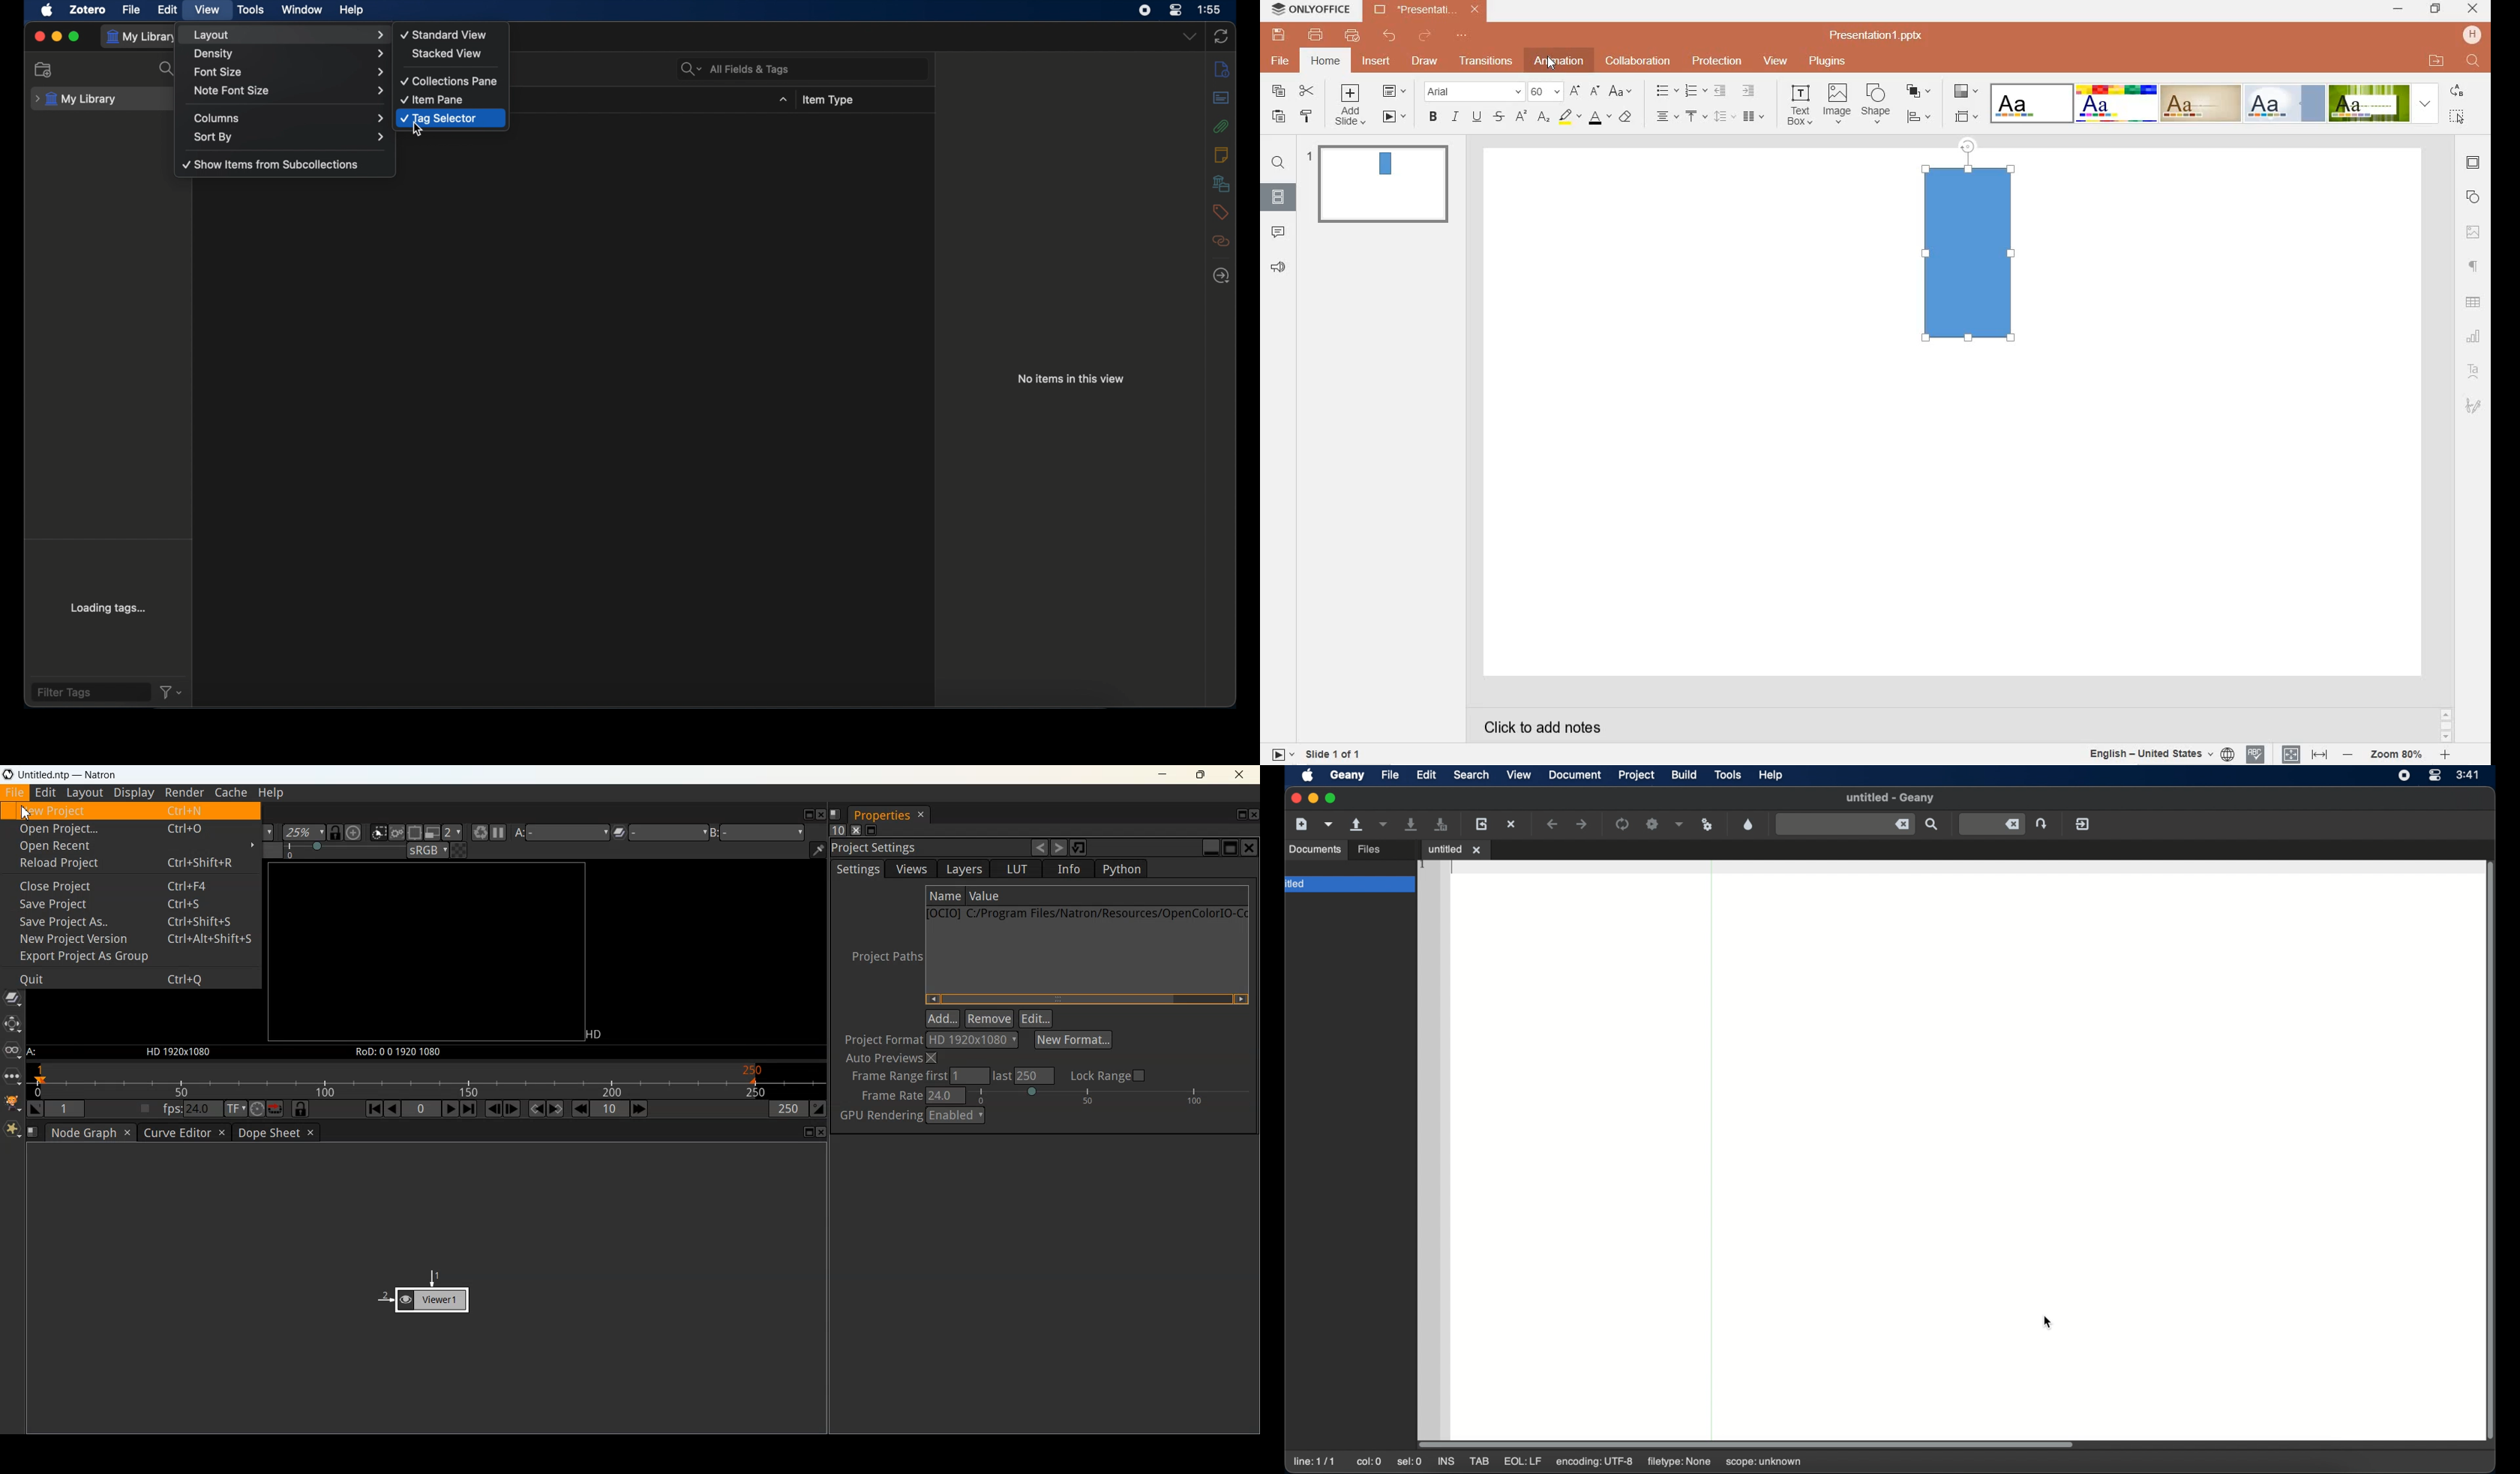  I want to click on home, so click(1325, 61).